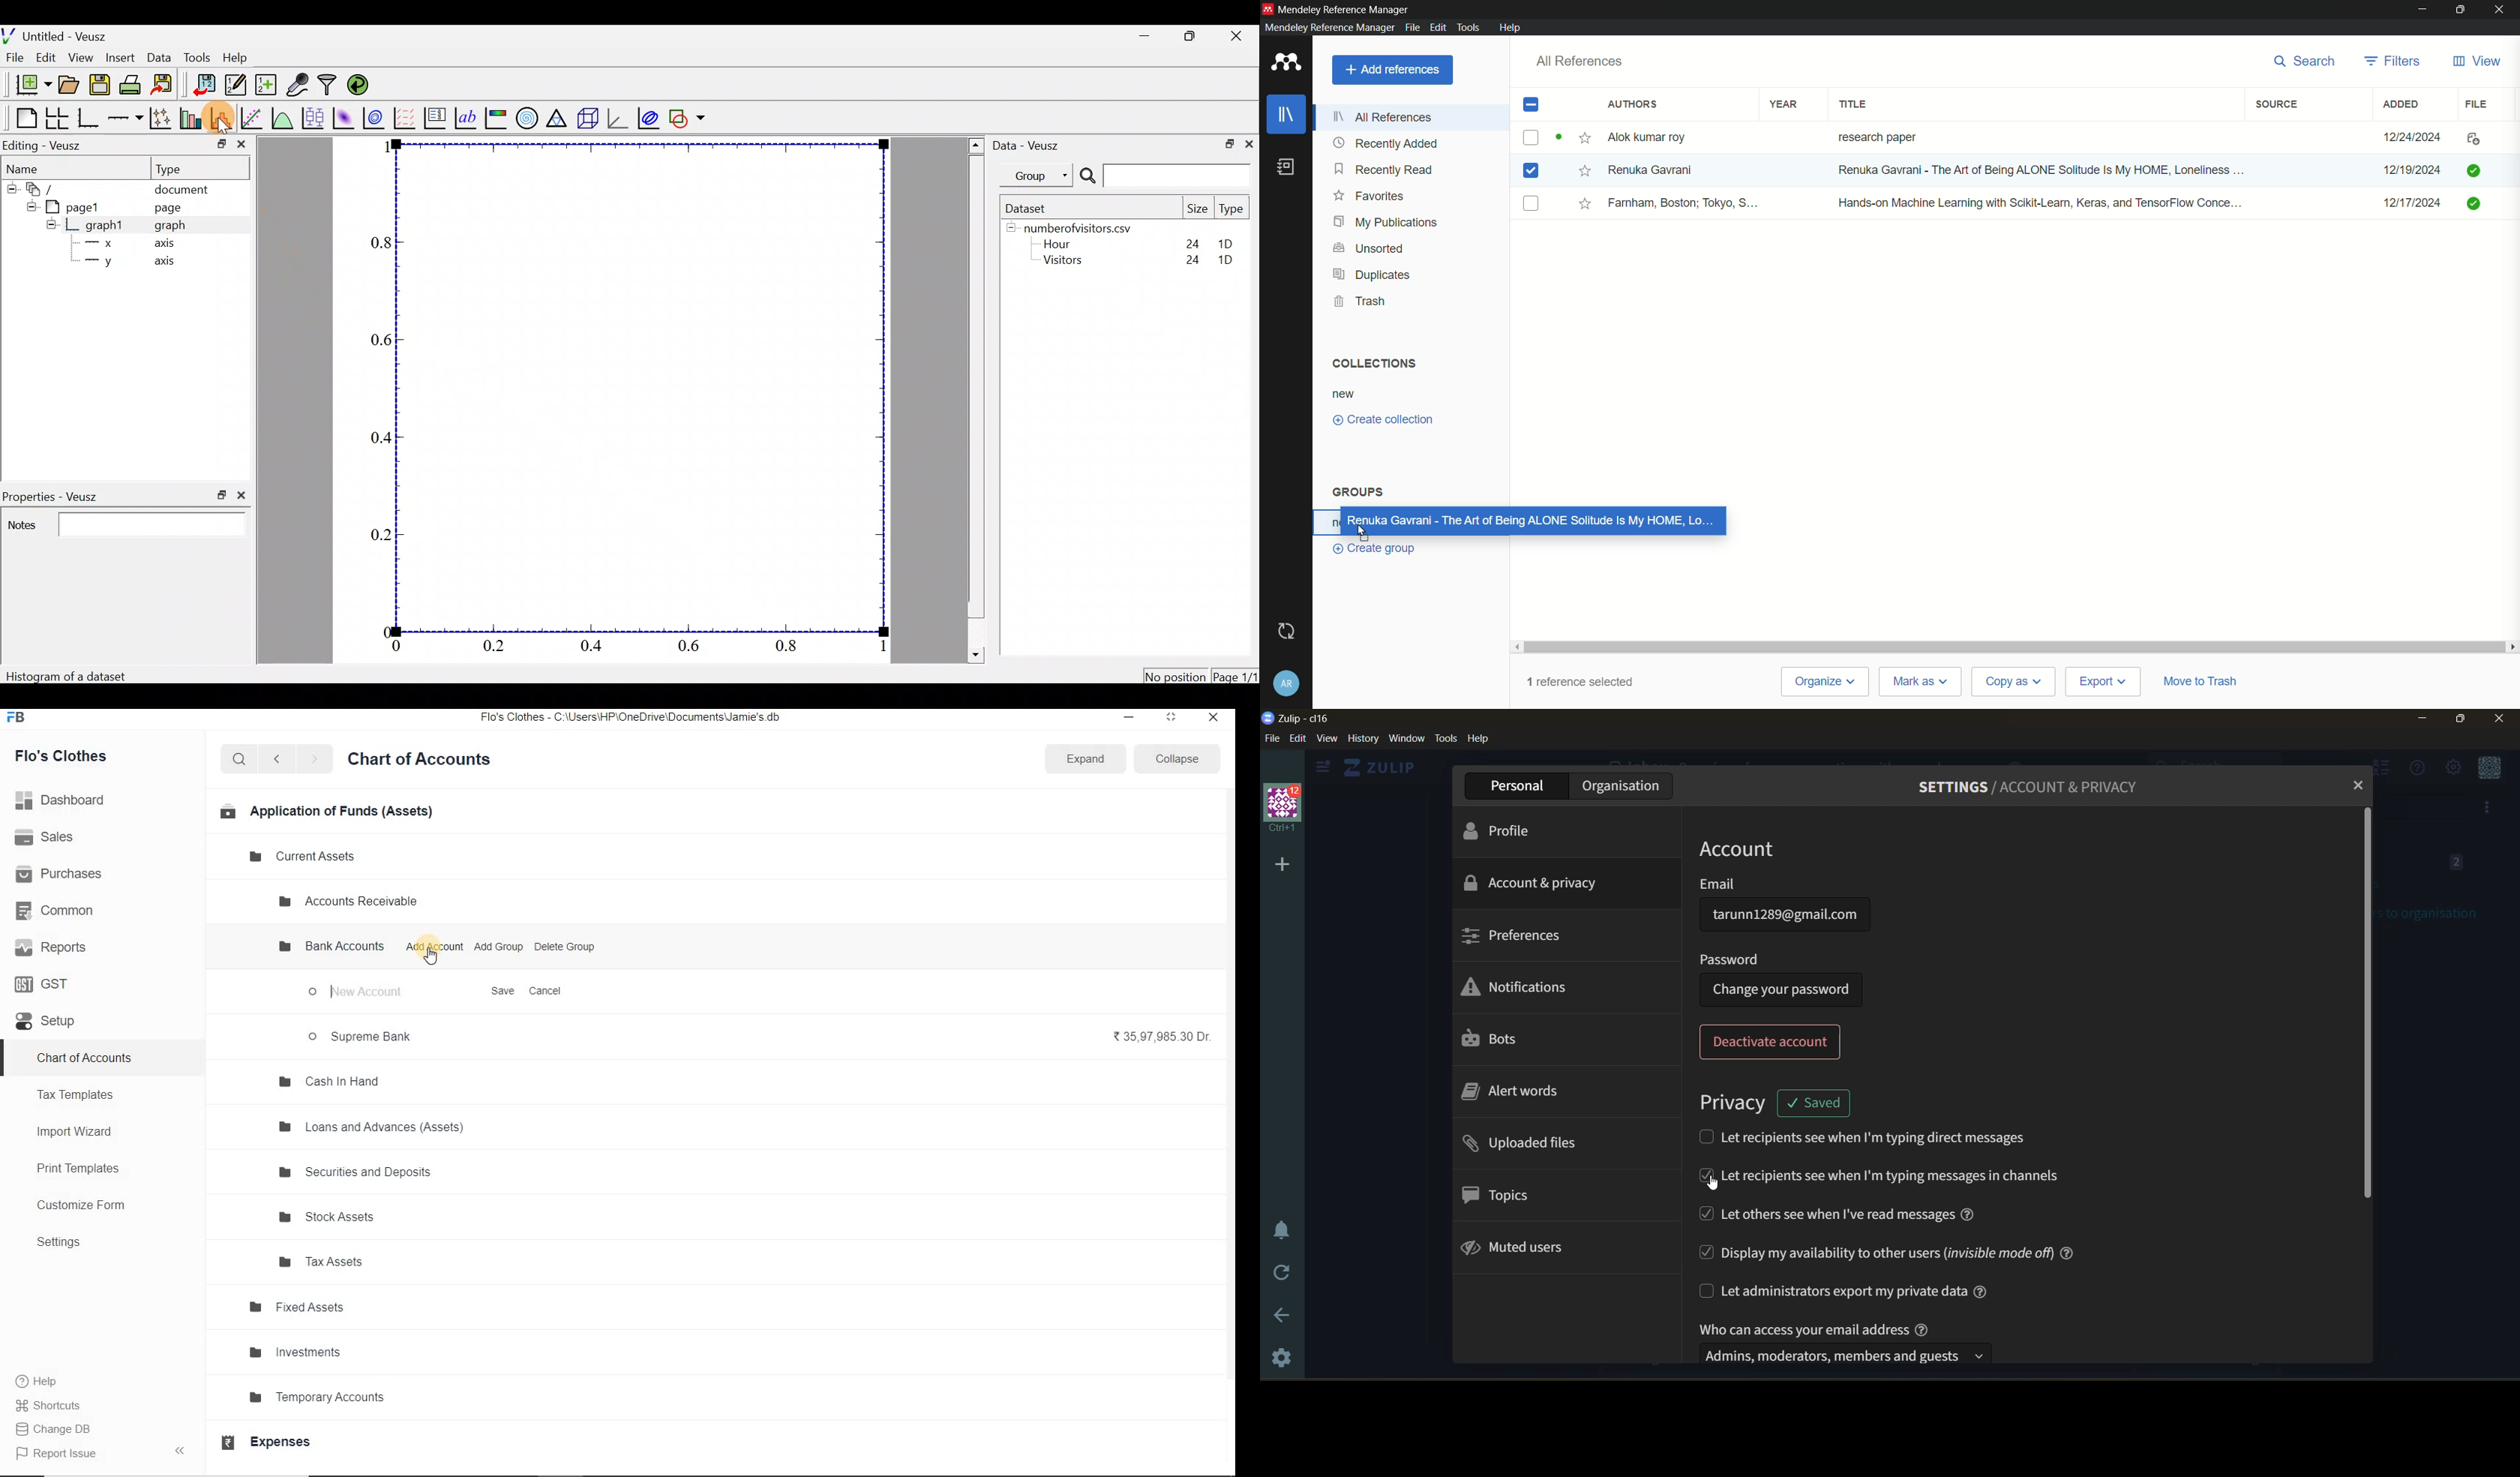 This screenshot has width=2520, height=1484. What do you see at coordinates (1406, 740) in the screenshot?
I see `window` at bounding box center [1406, 740].